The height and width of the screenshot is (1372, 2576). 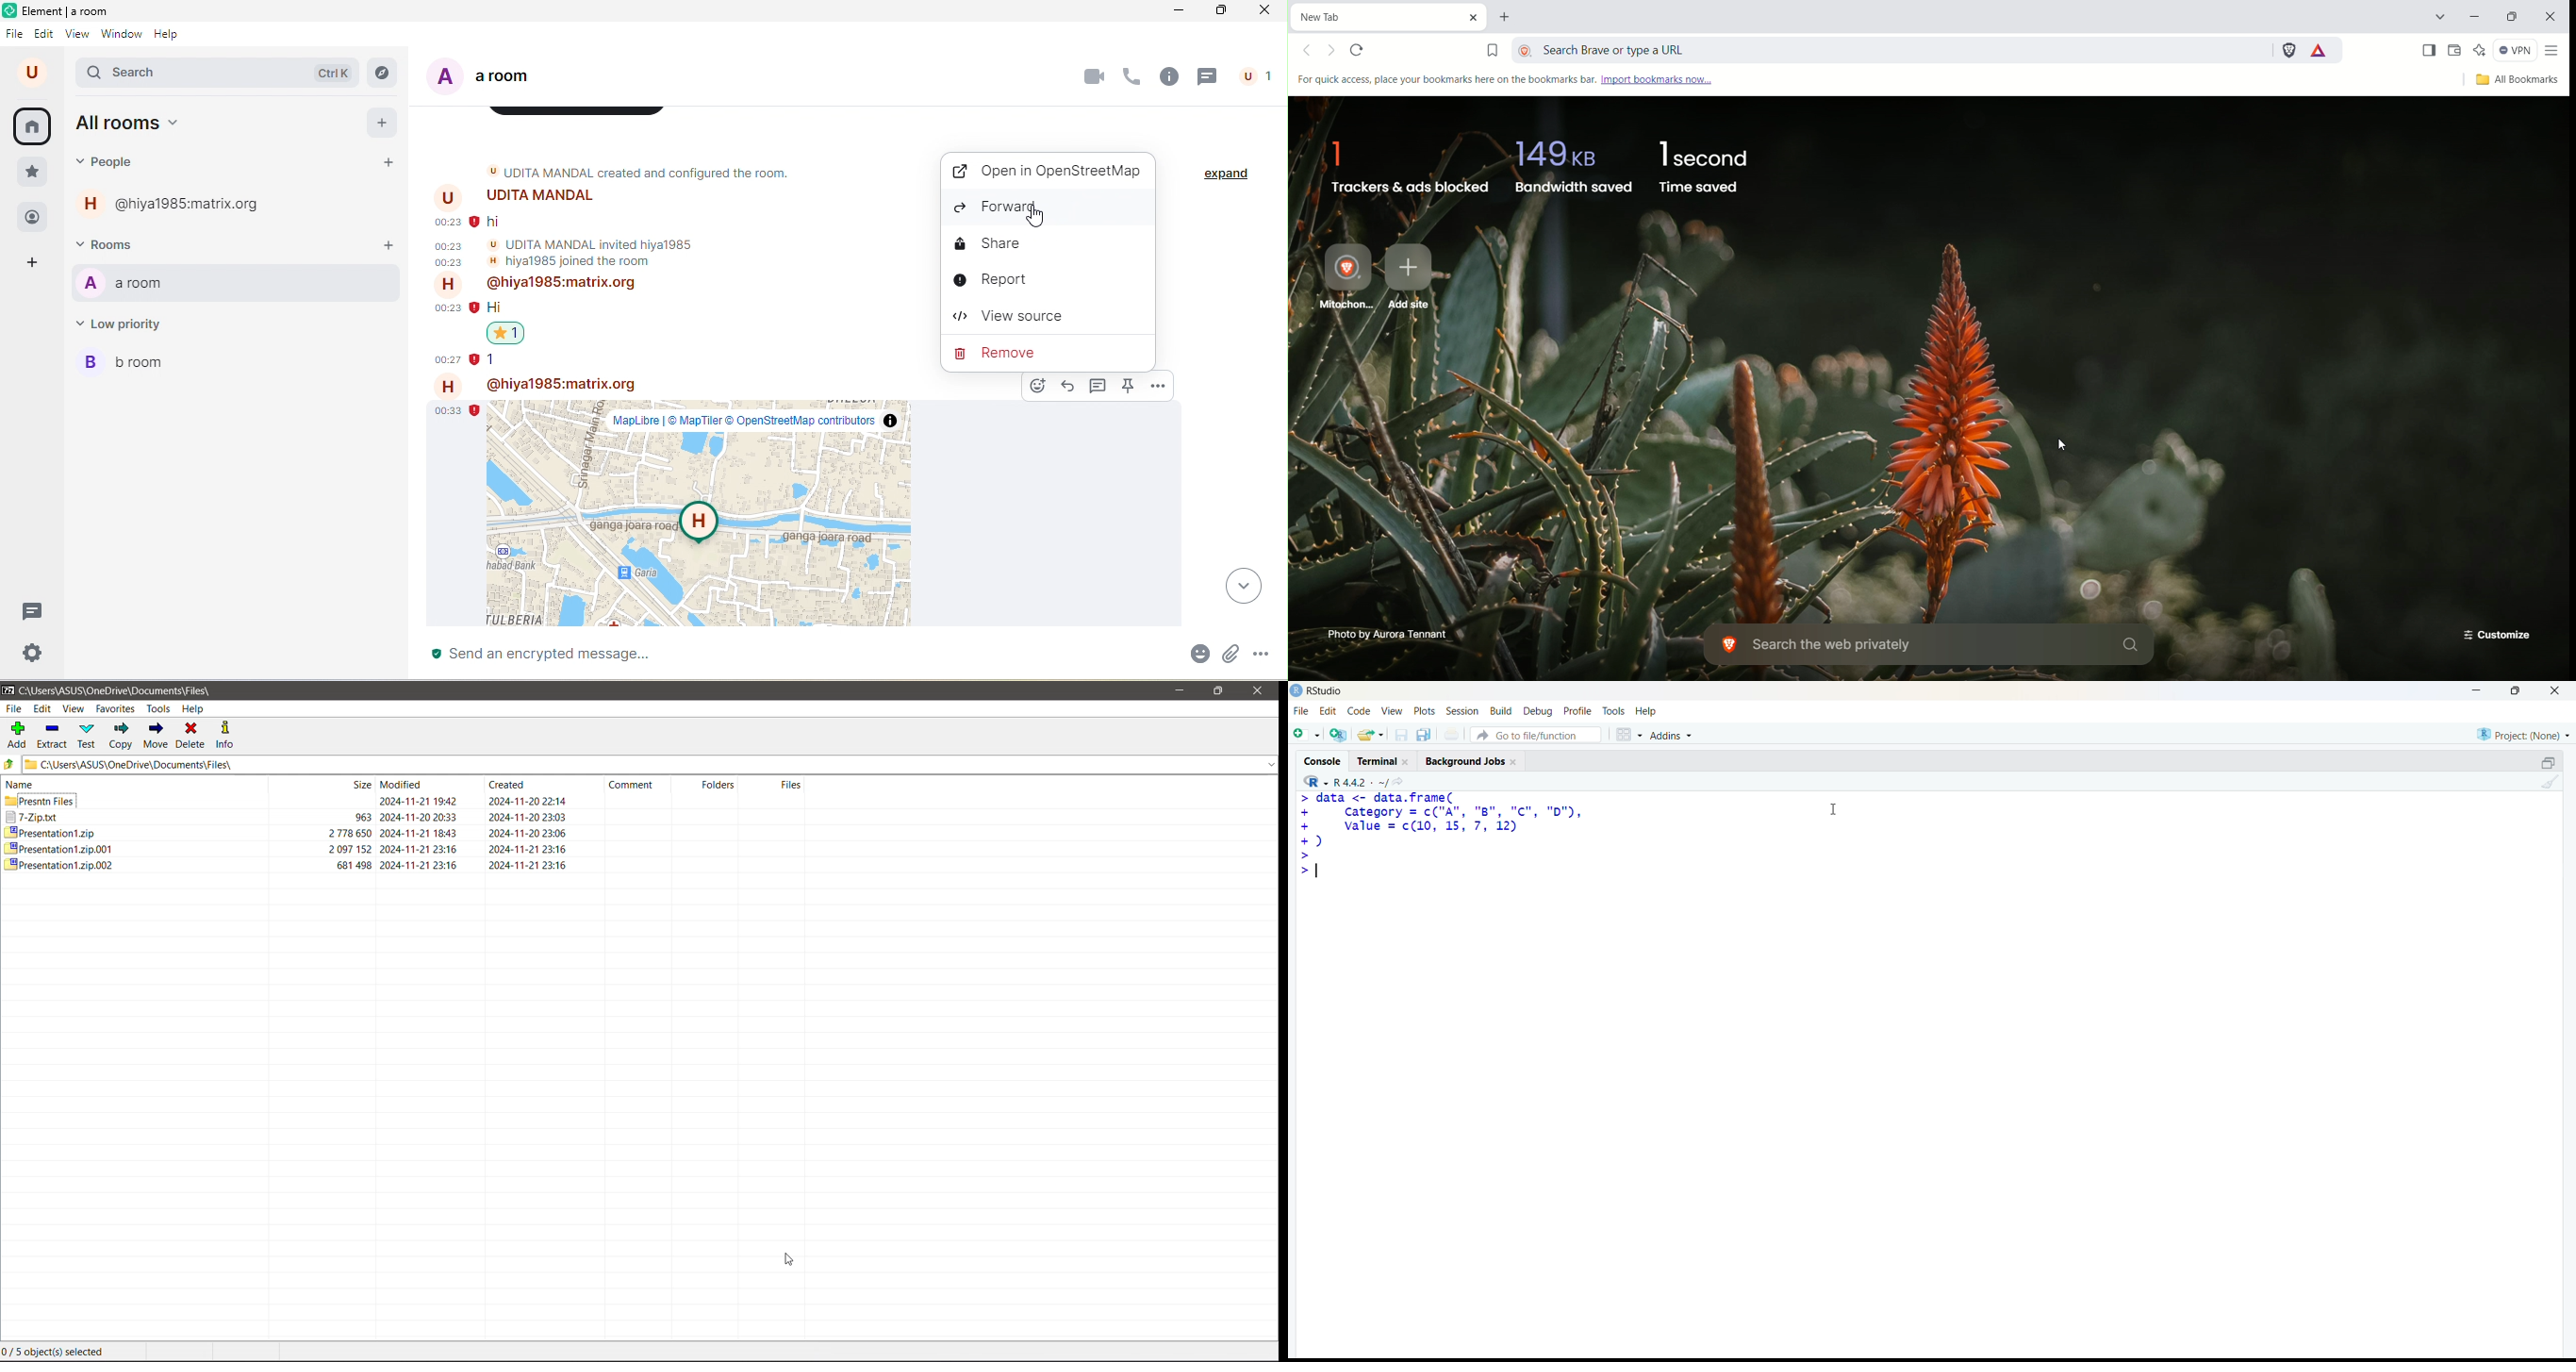 I want to click on Current Folder Location Path, so click(x=638, y=764).